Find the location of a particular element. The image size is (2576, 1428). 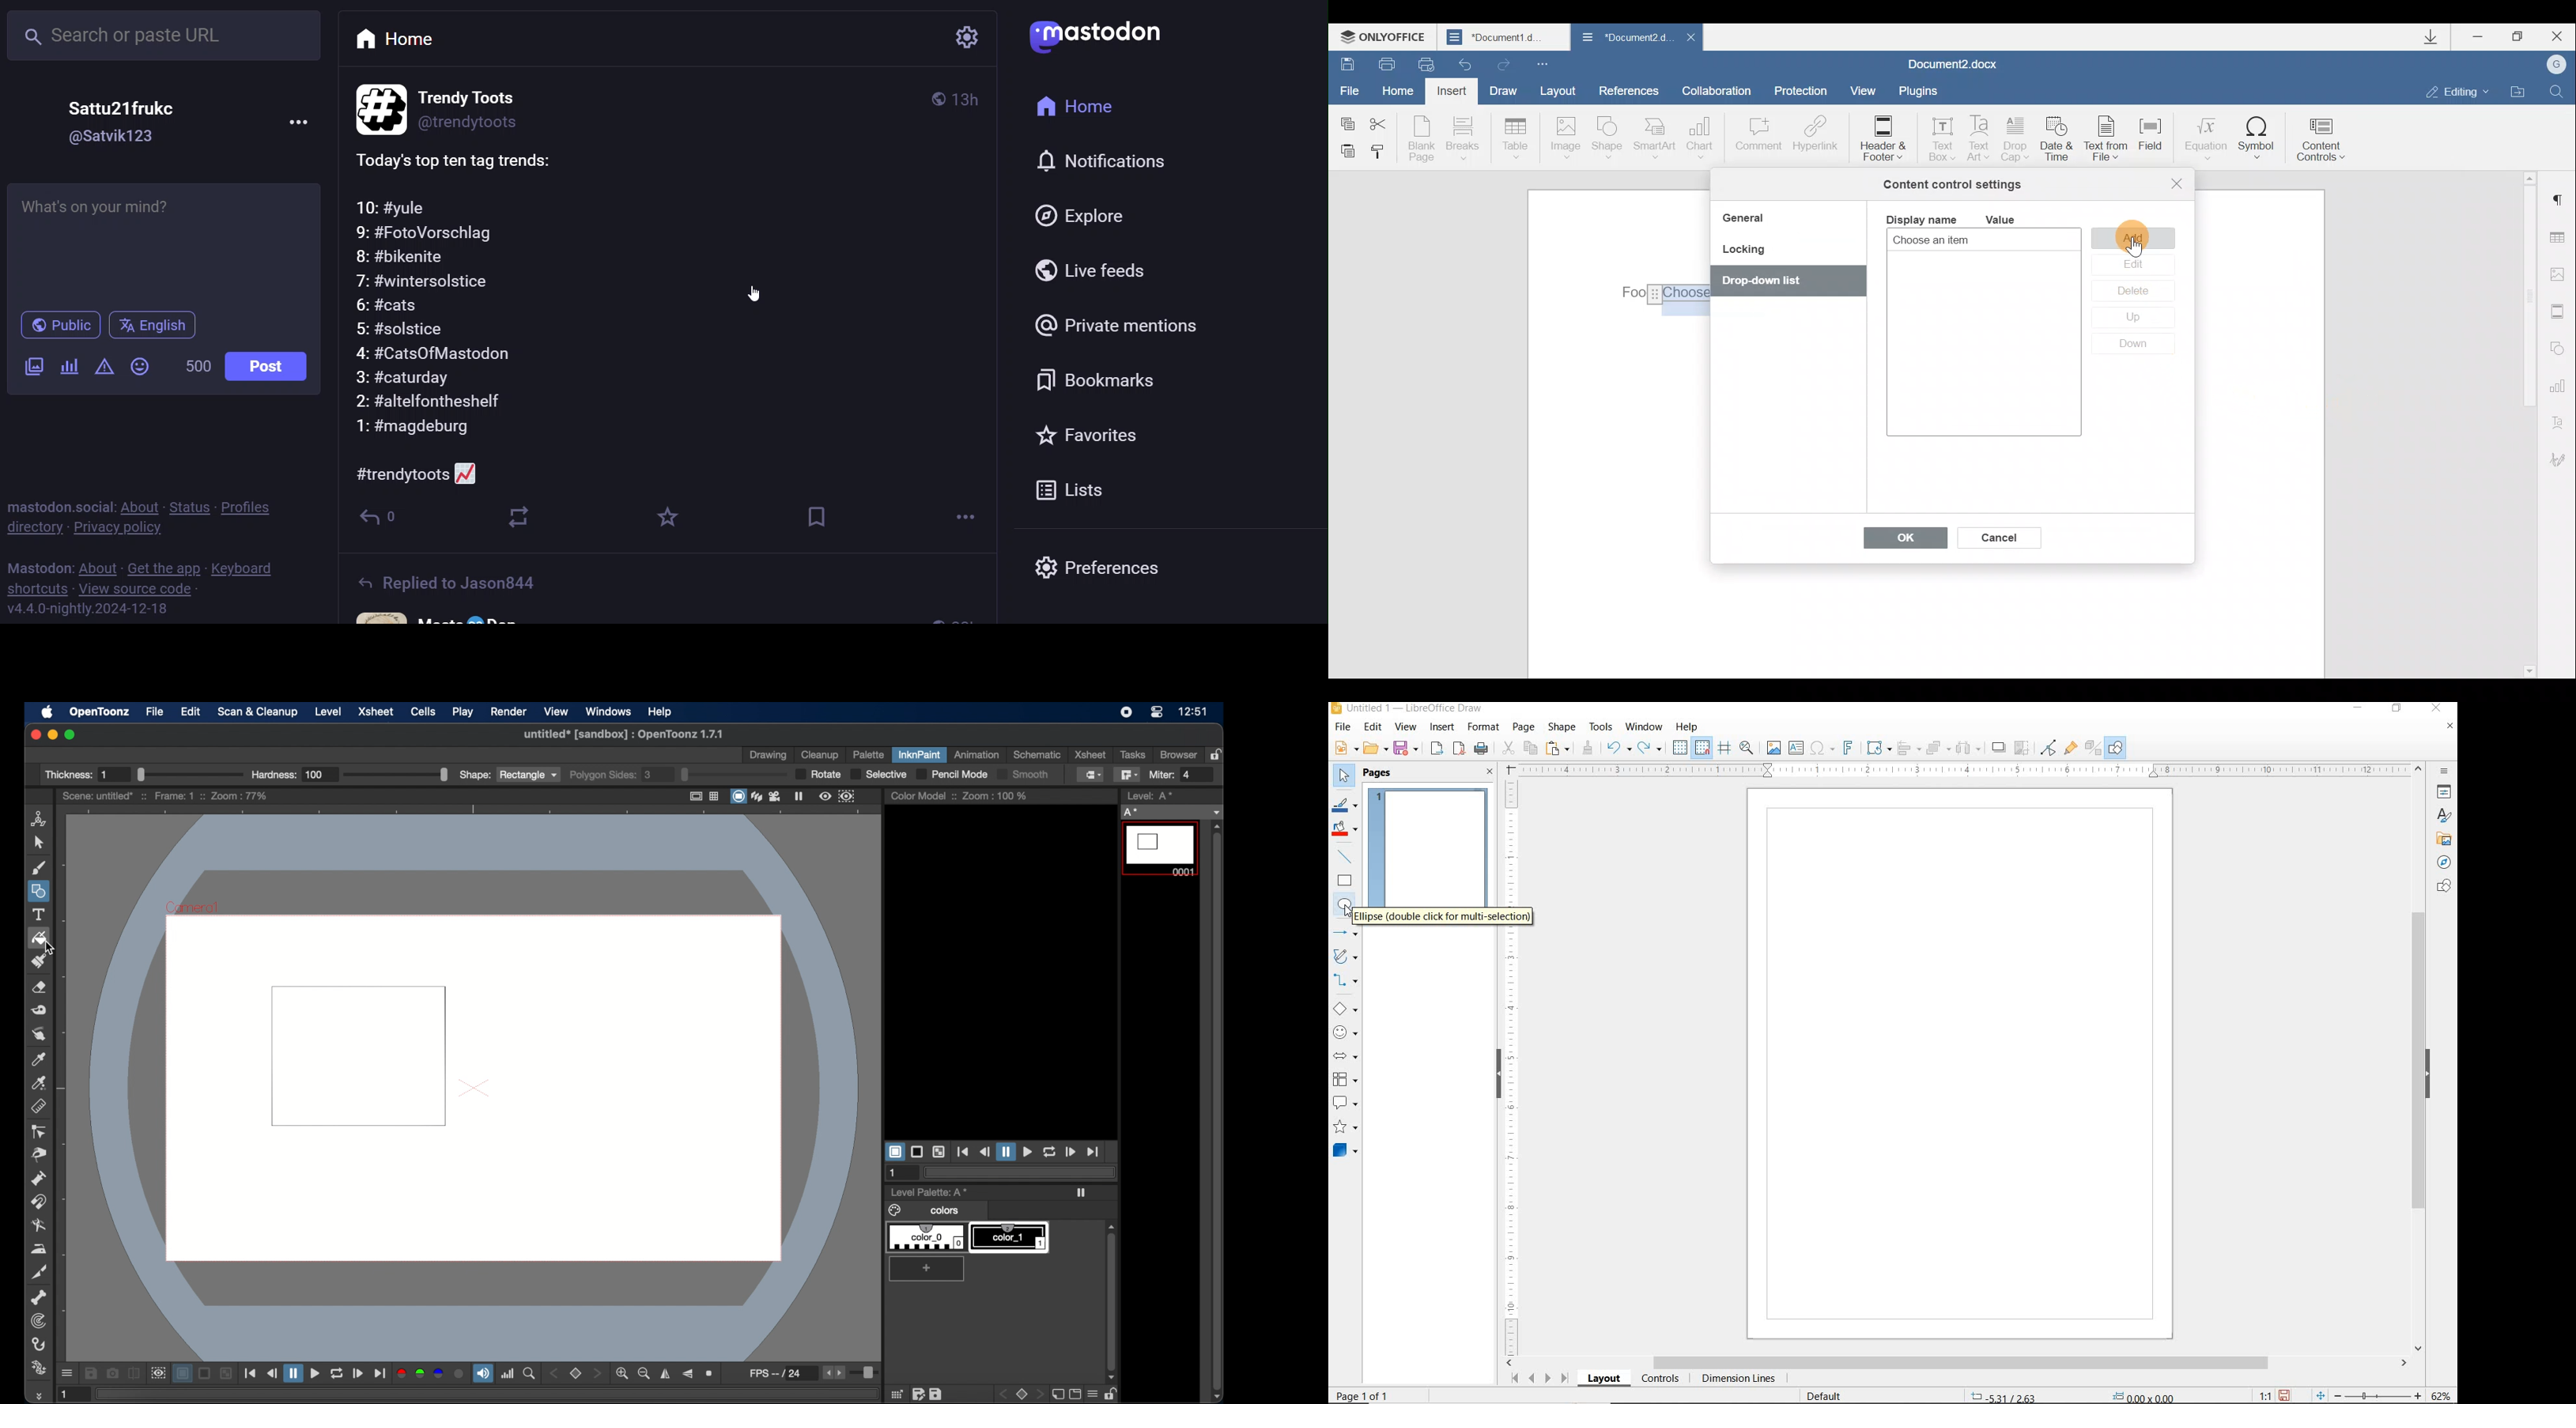

Close is located at coordinates (2556, 36).